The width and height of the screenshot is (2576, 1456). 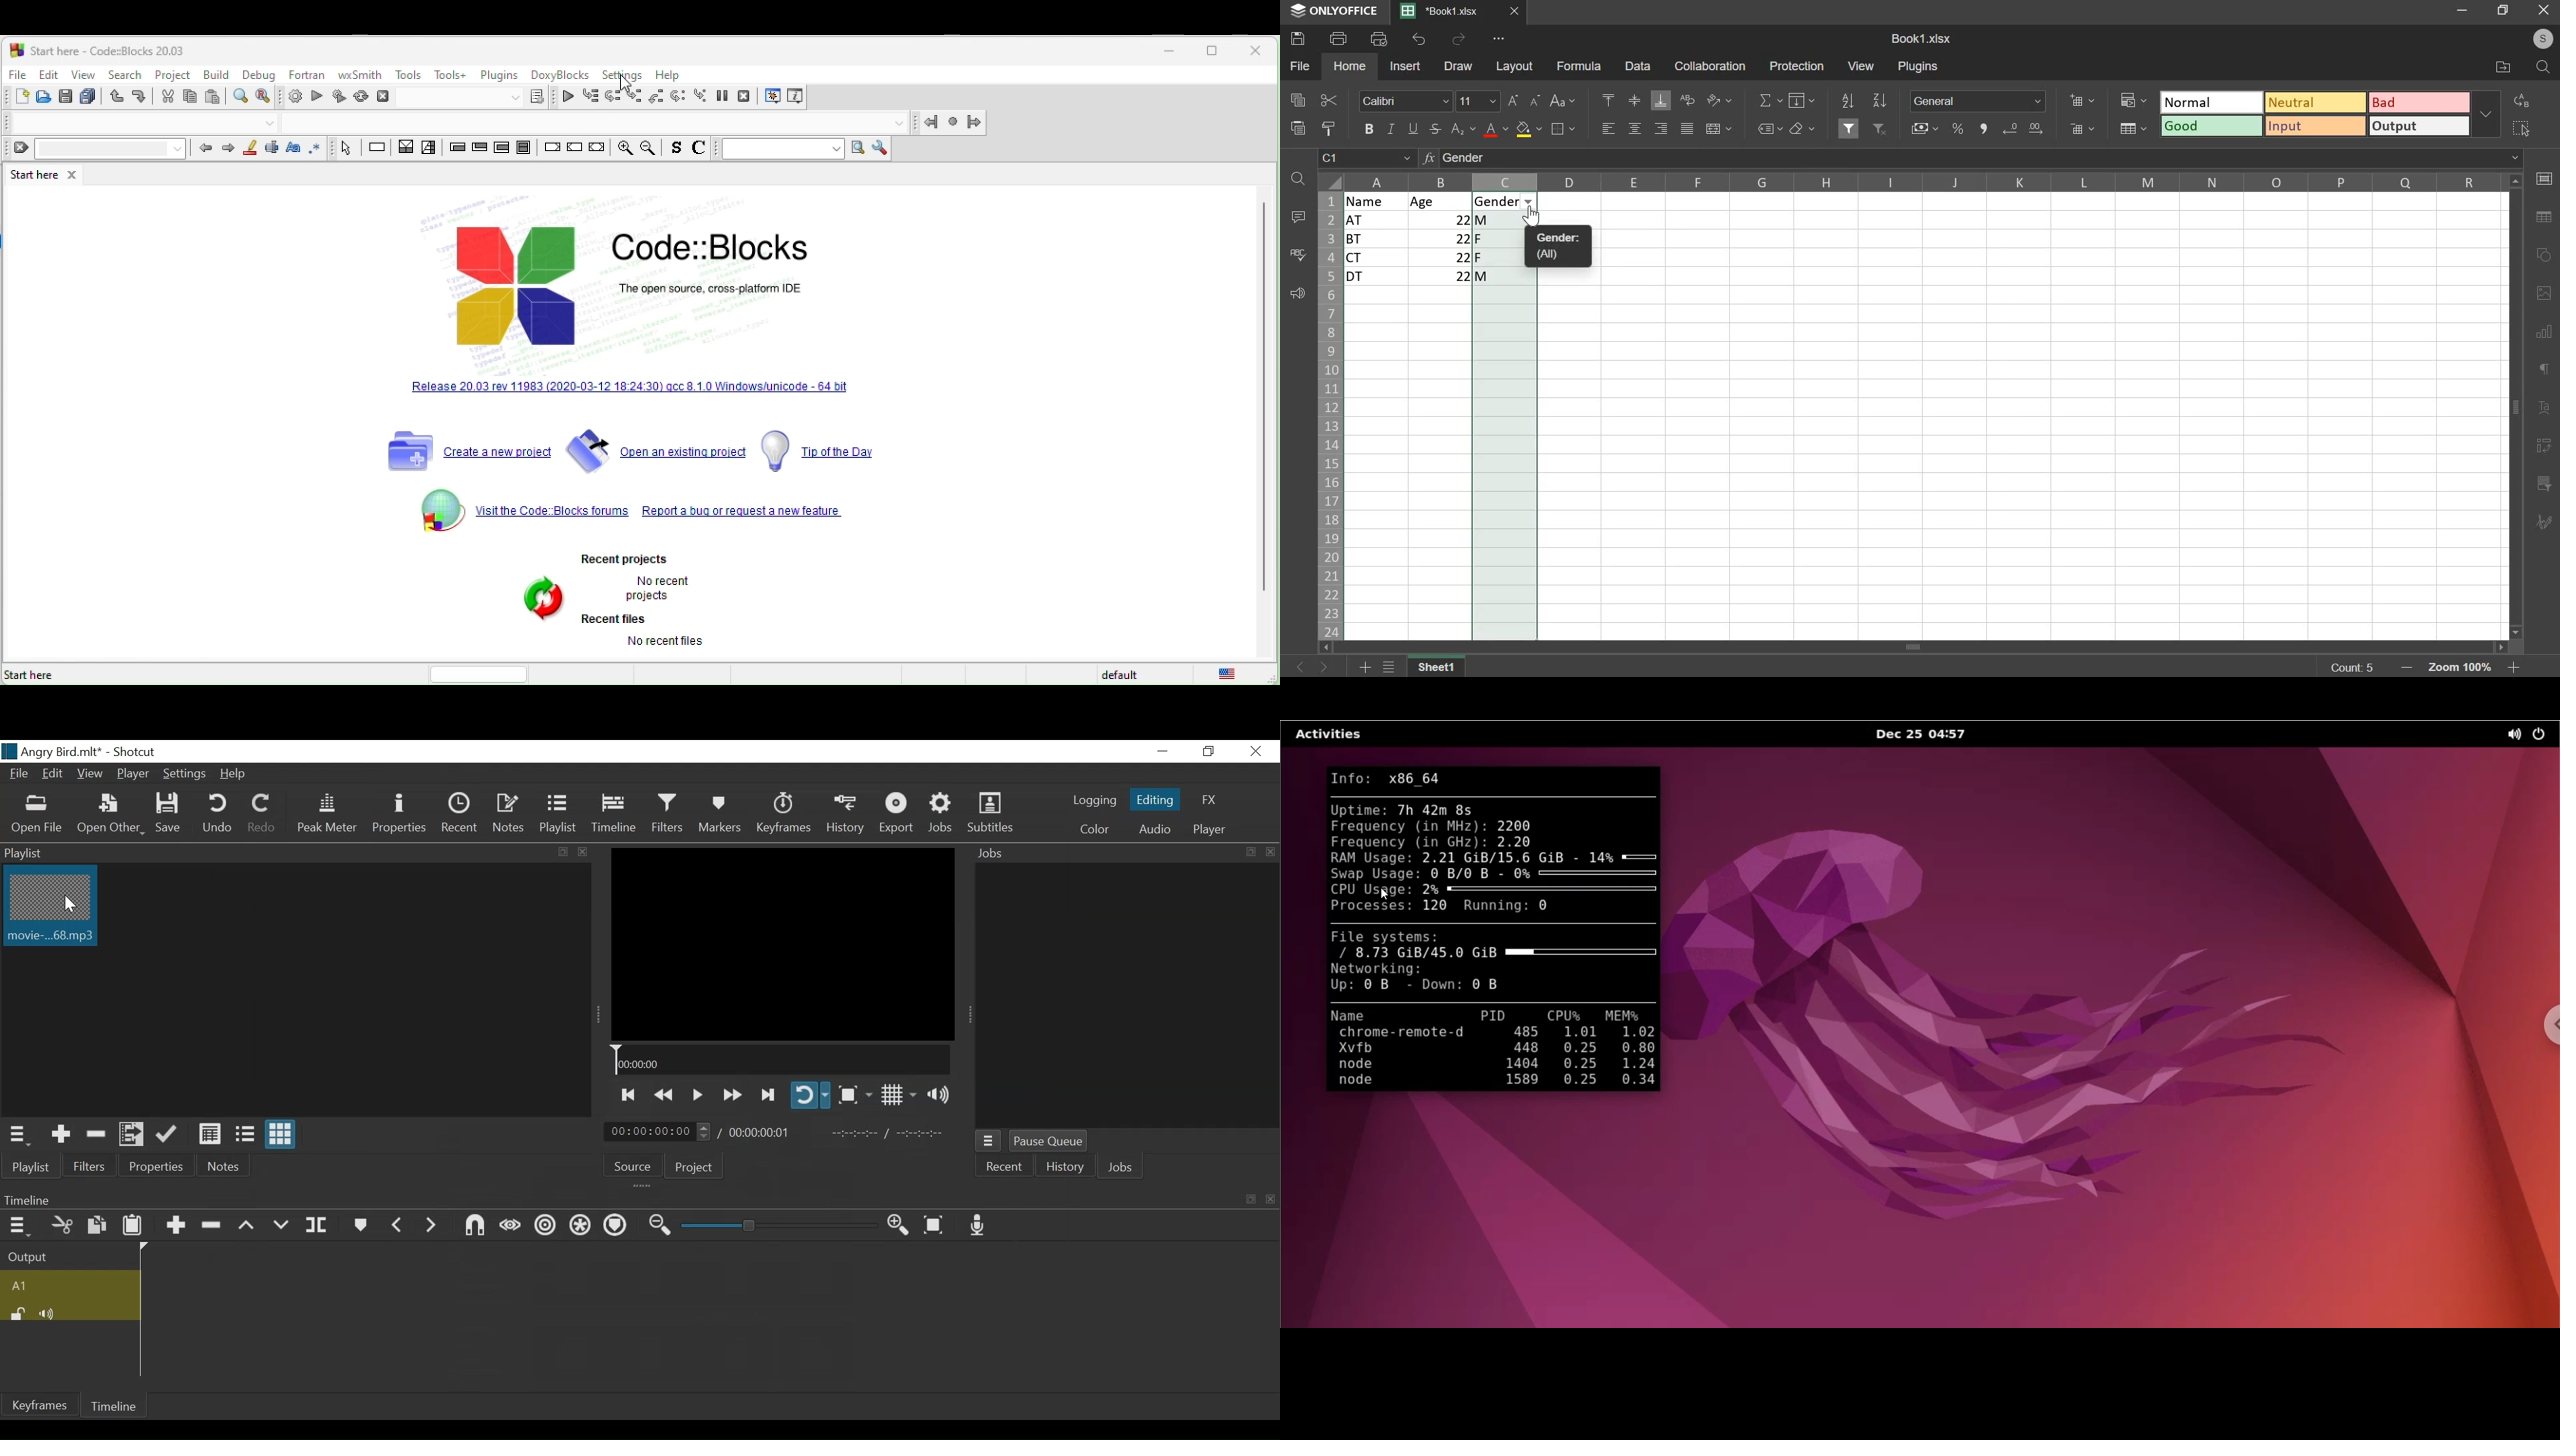 I want to click on at, so click(x=1376, y=220).